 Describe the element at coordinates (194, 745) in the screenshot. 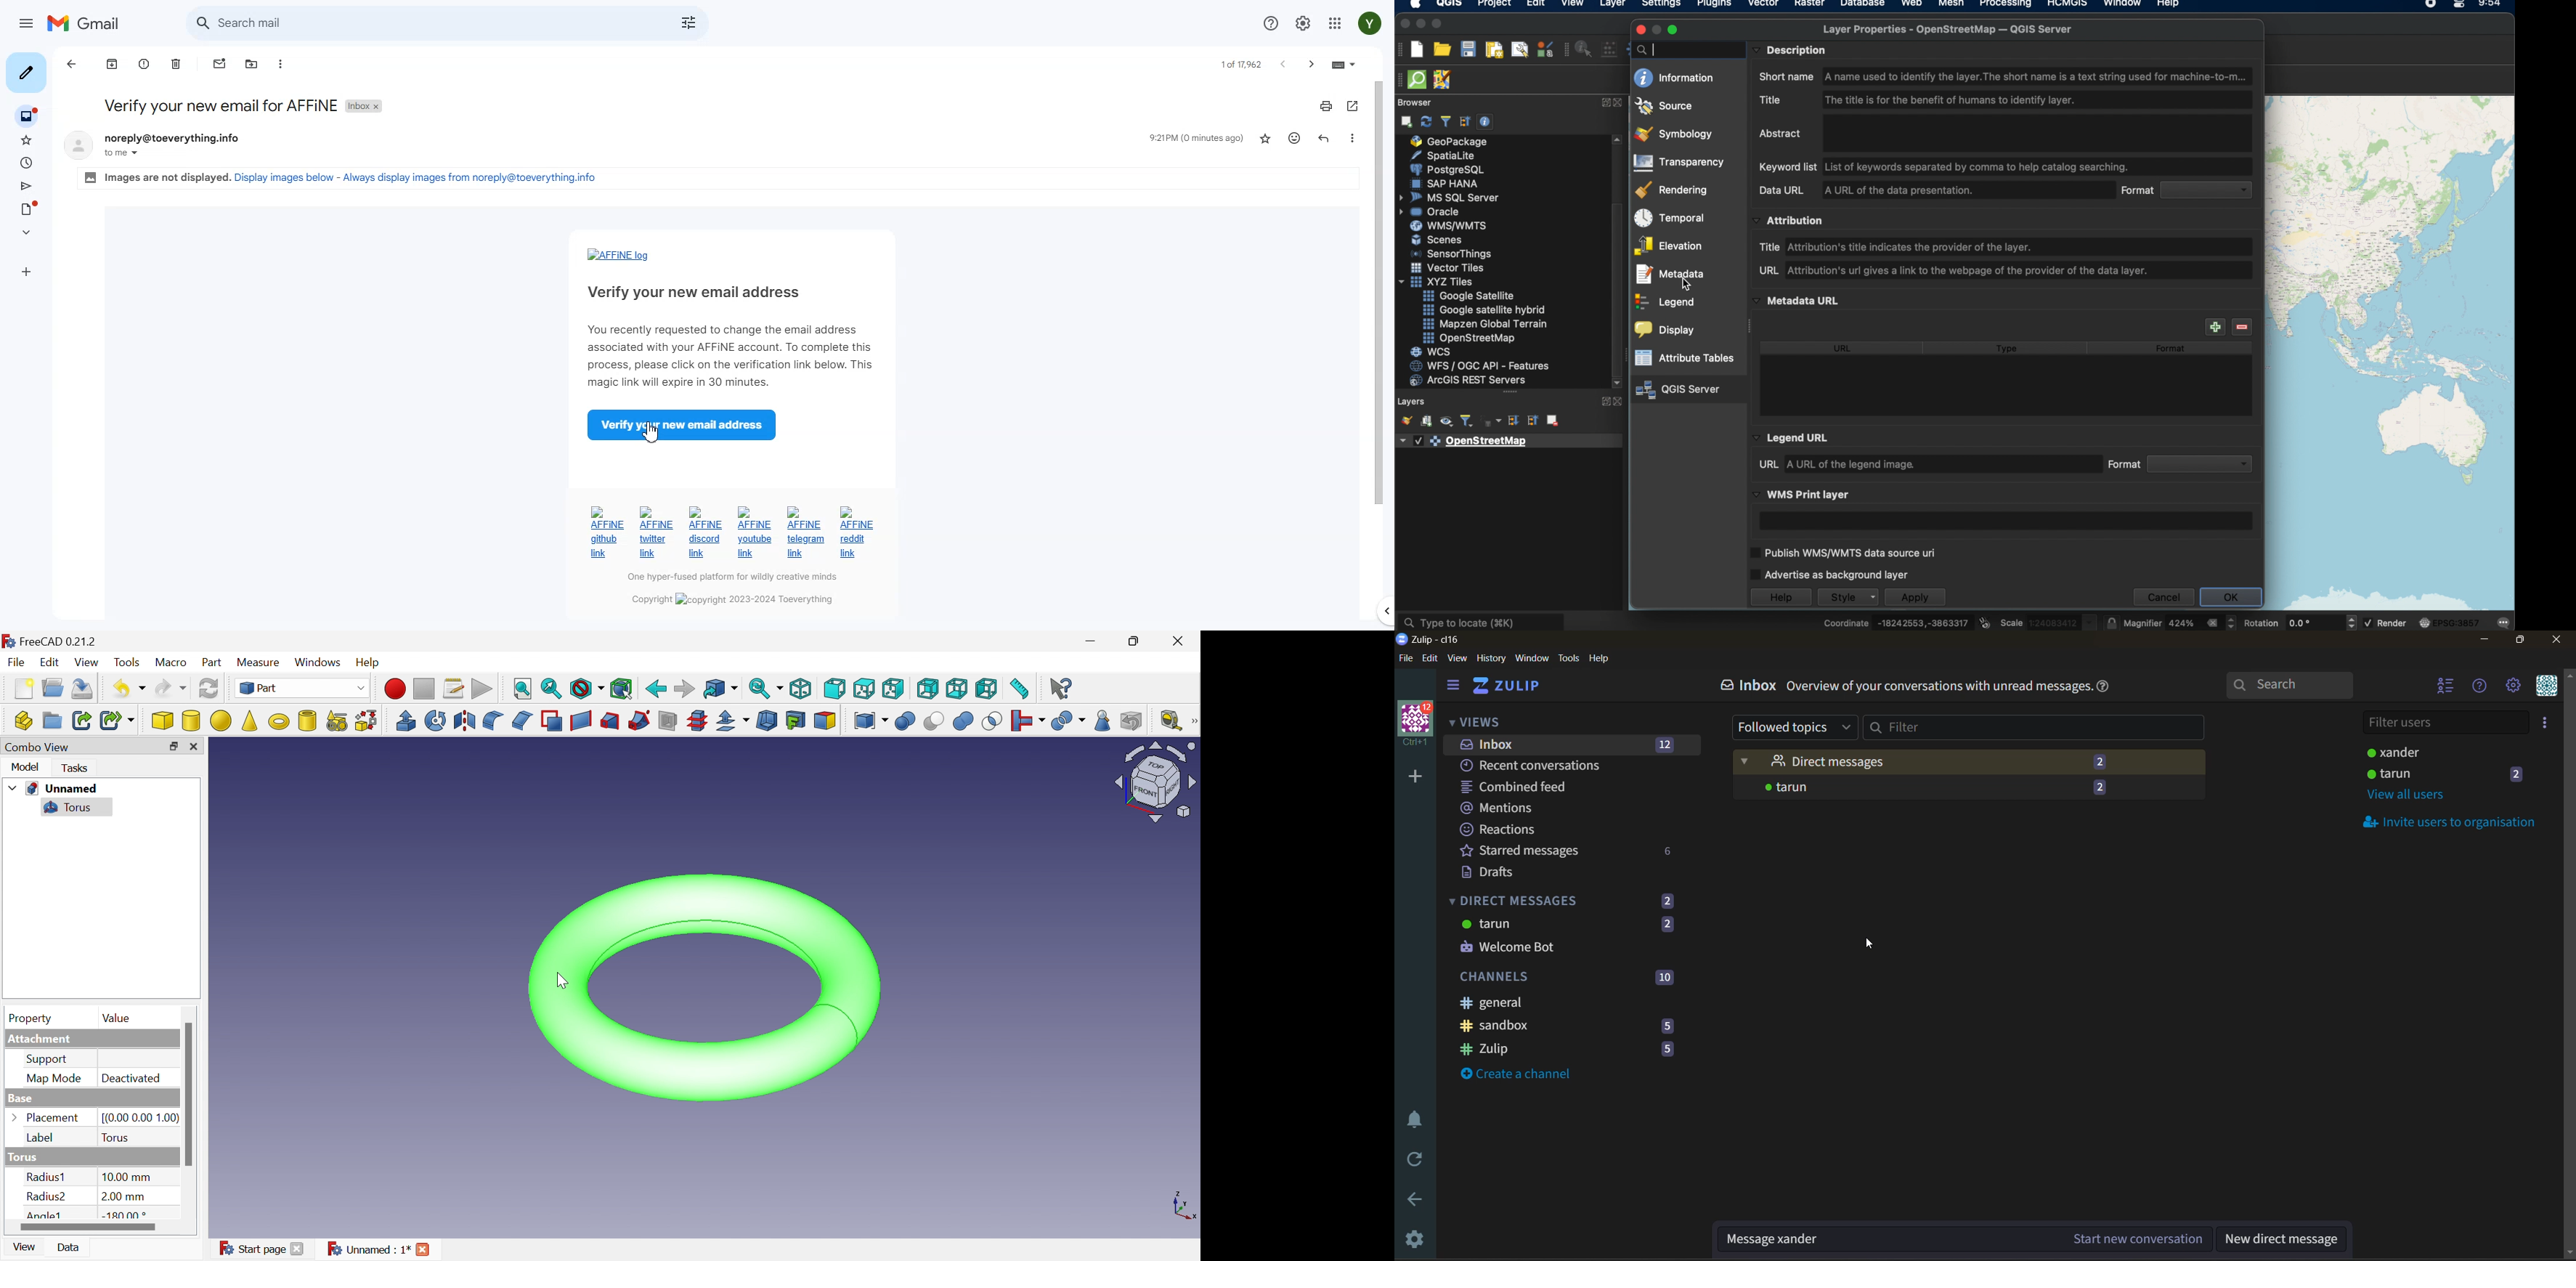

I see `Close` at that location.